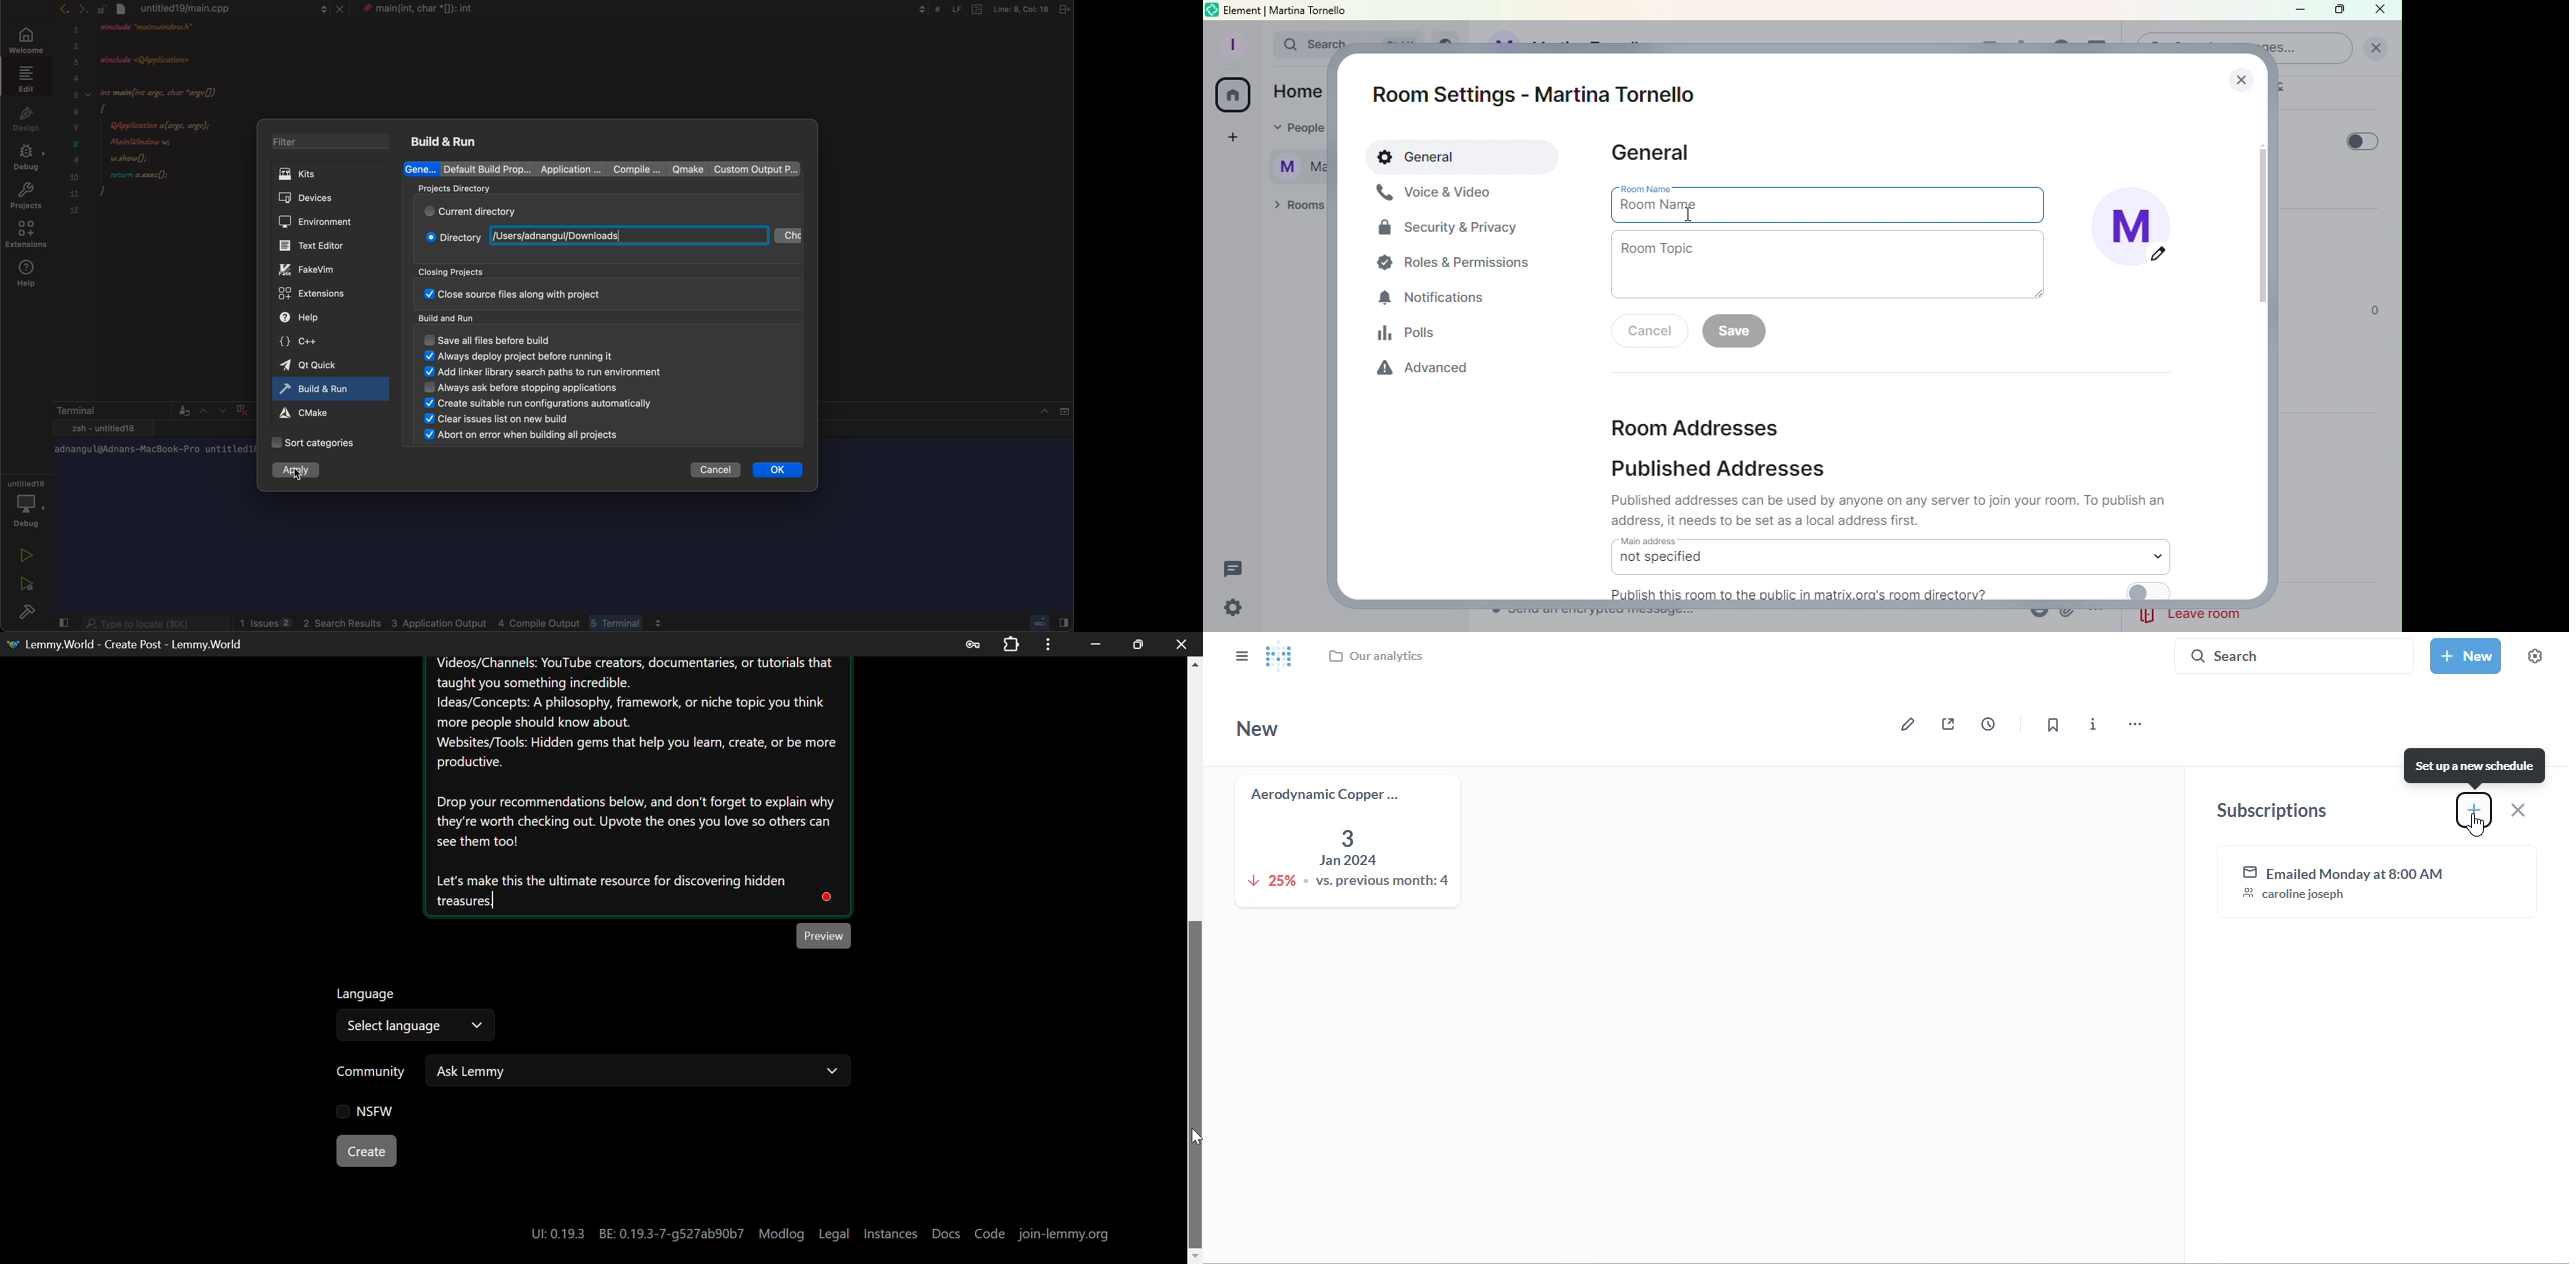 This screenshot has height=1288, width=2576. Describe the element at coordinates (1293, 129) in the screenshot. I see `People` at that location.